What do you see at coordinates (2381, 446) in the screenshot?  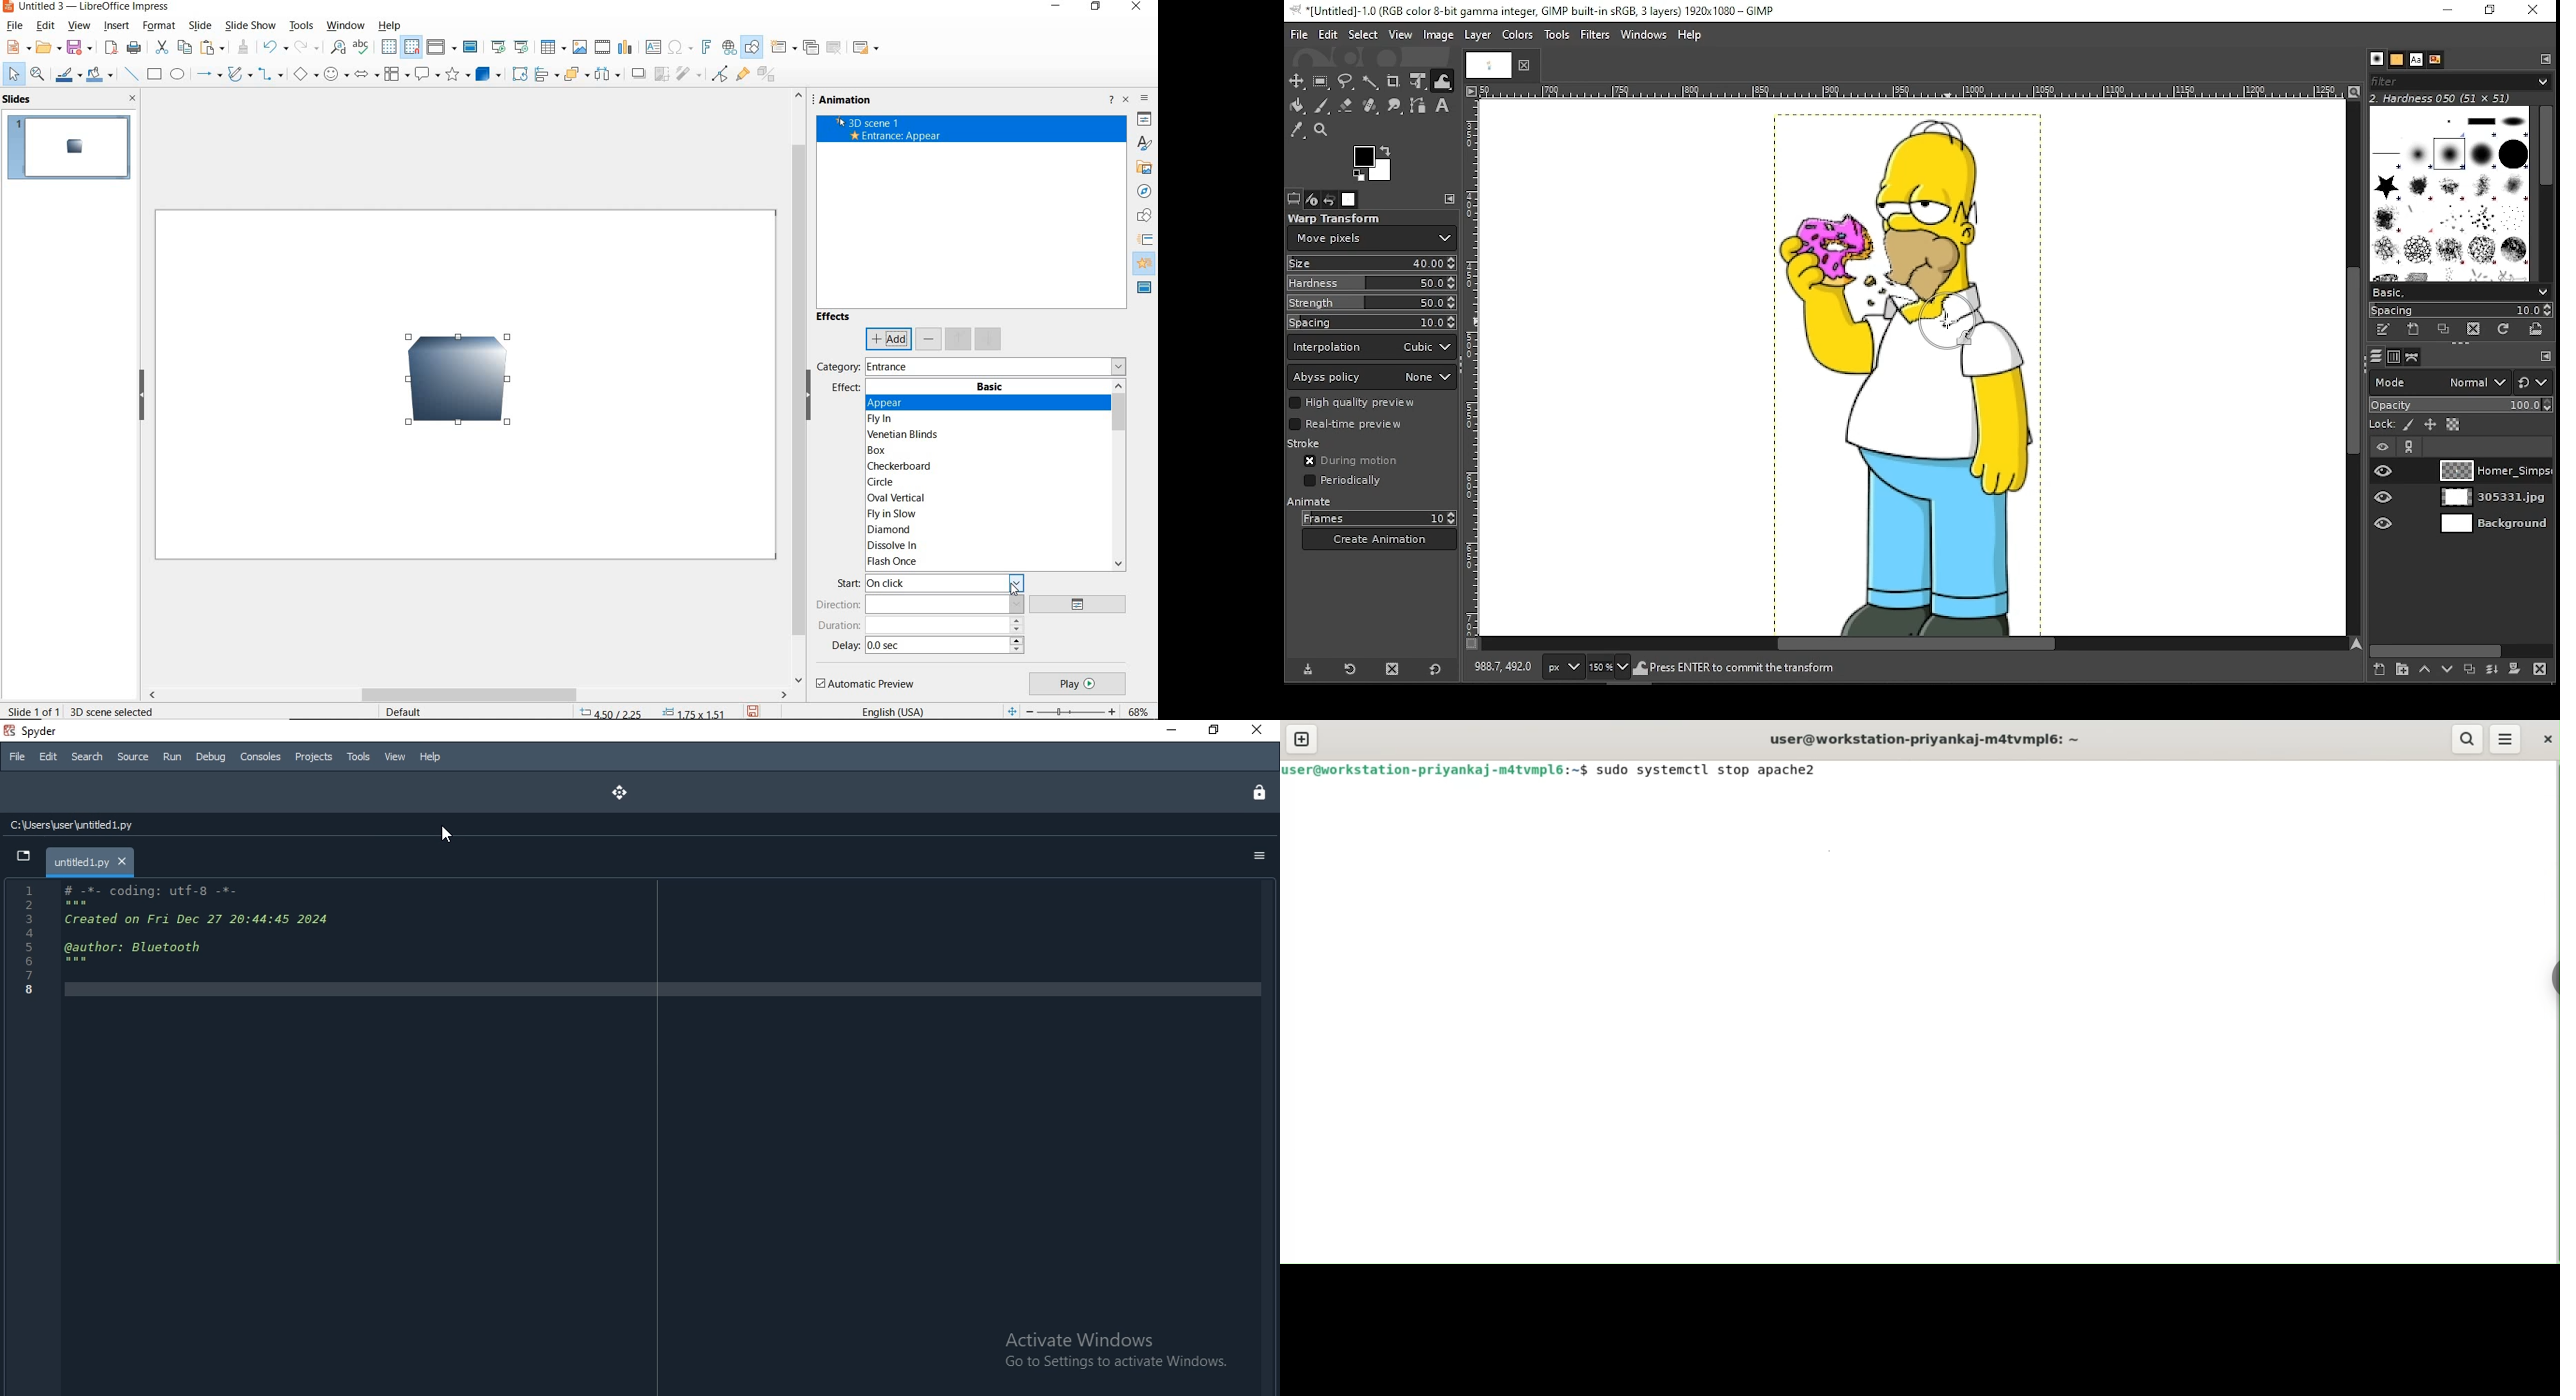 I see `layer visibility` at bounding box center [2381, 446].